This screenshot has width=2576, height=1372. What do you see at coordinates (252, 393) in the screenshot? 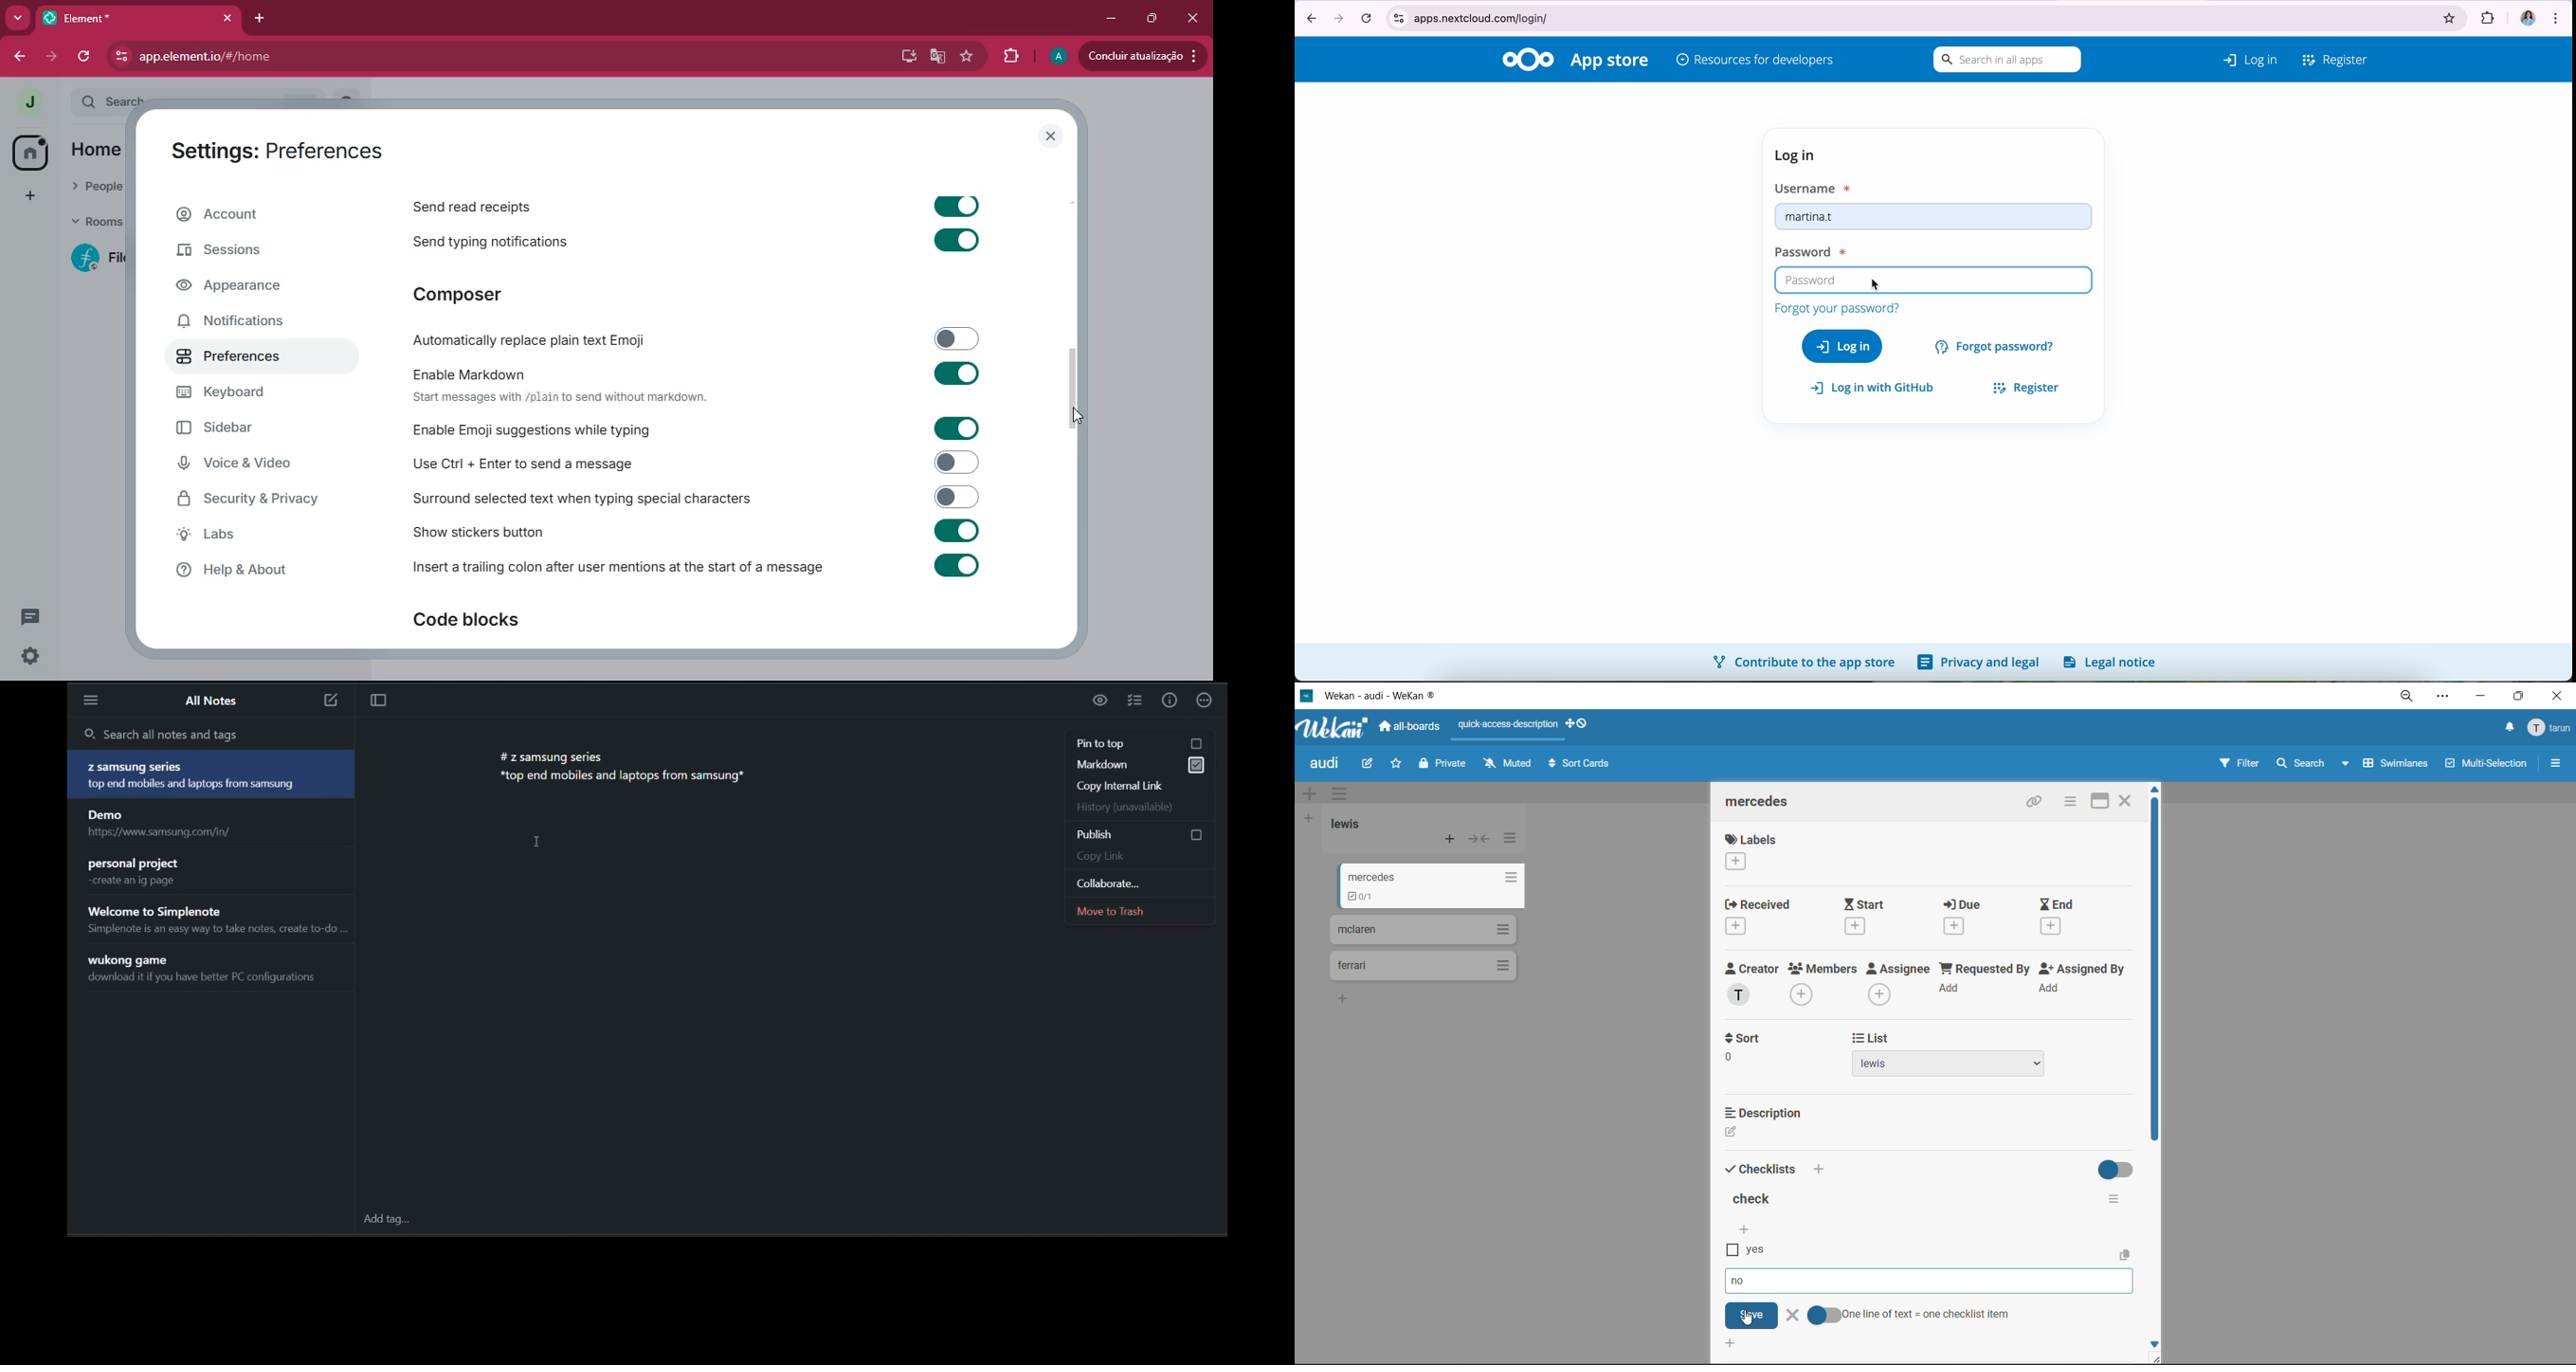
I see `keyboard` at bounding box center [252, 393].